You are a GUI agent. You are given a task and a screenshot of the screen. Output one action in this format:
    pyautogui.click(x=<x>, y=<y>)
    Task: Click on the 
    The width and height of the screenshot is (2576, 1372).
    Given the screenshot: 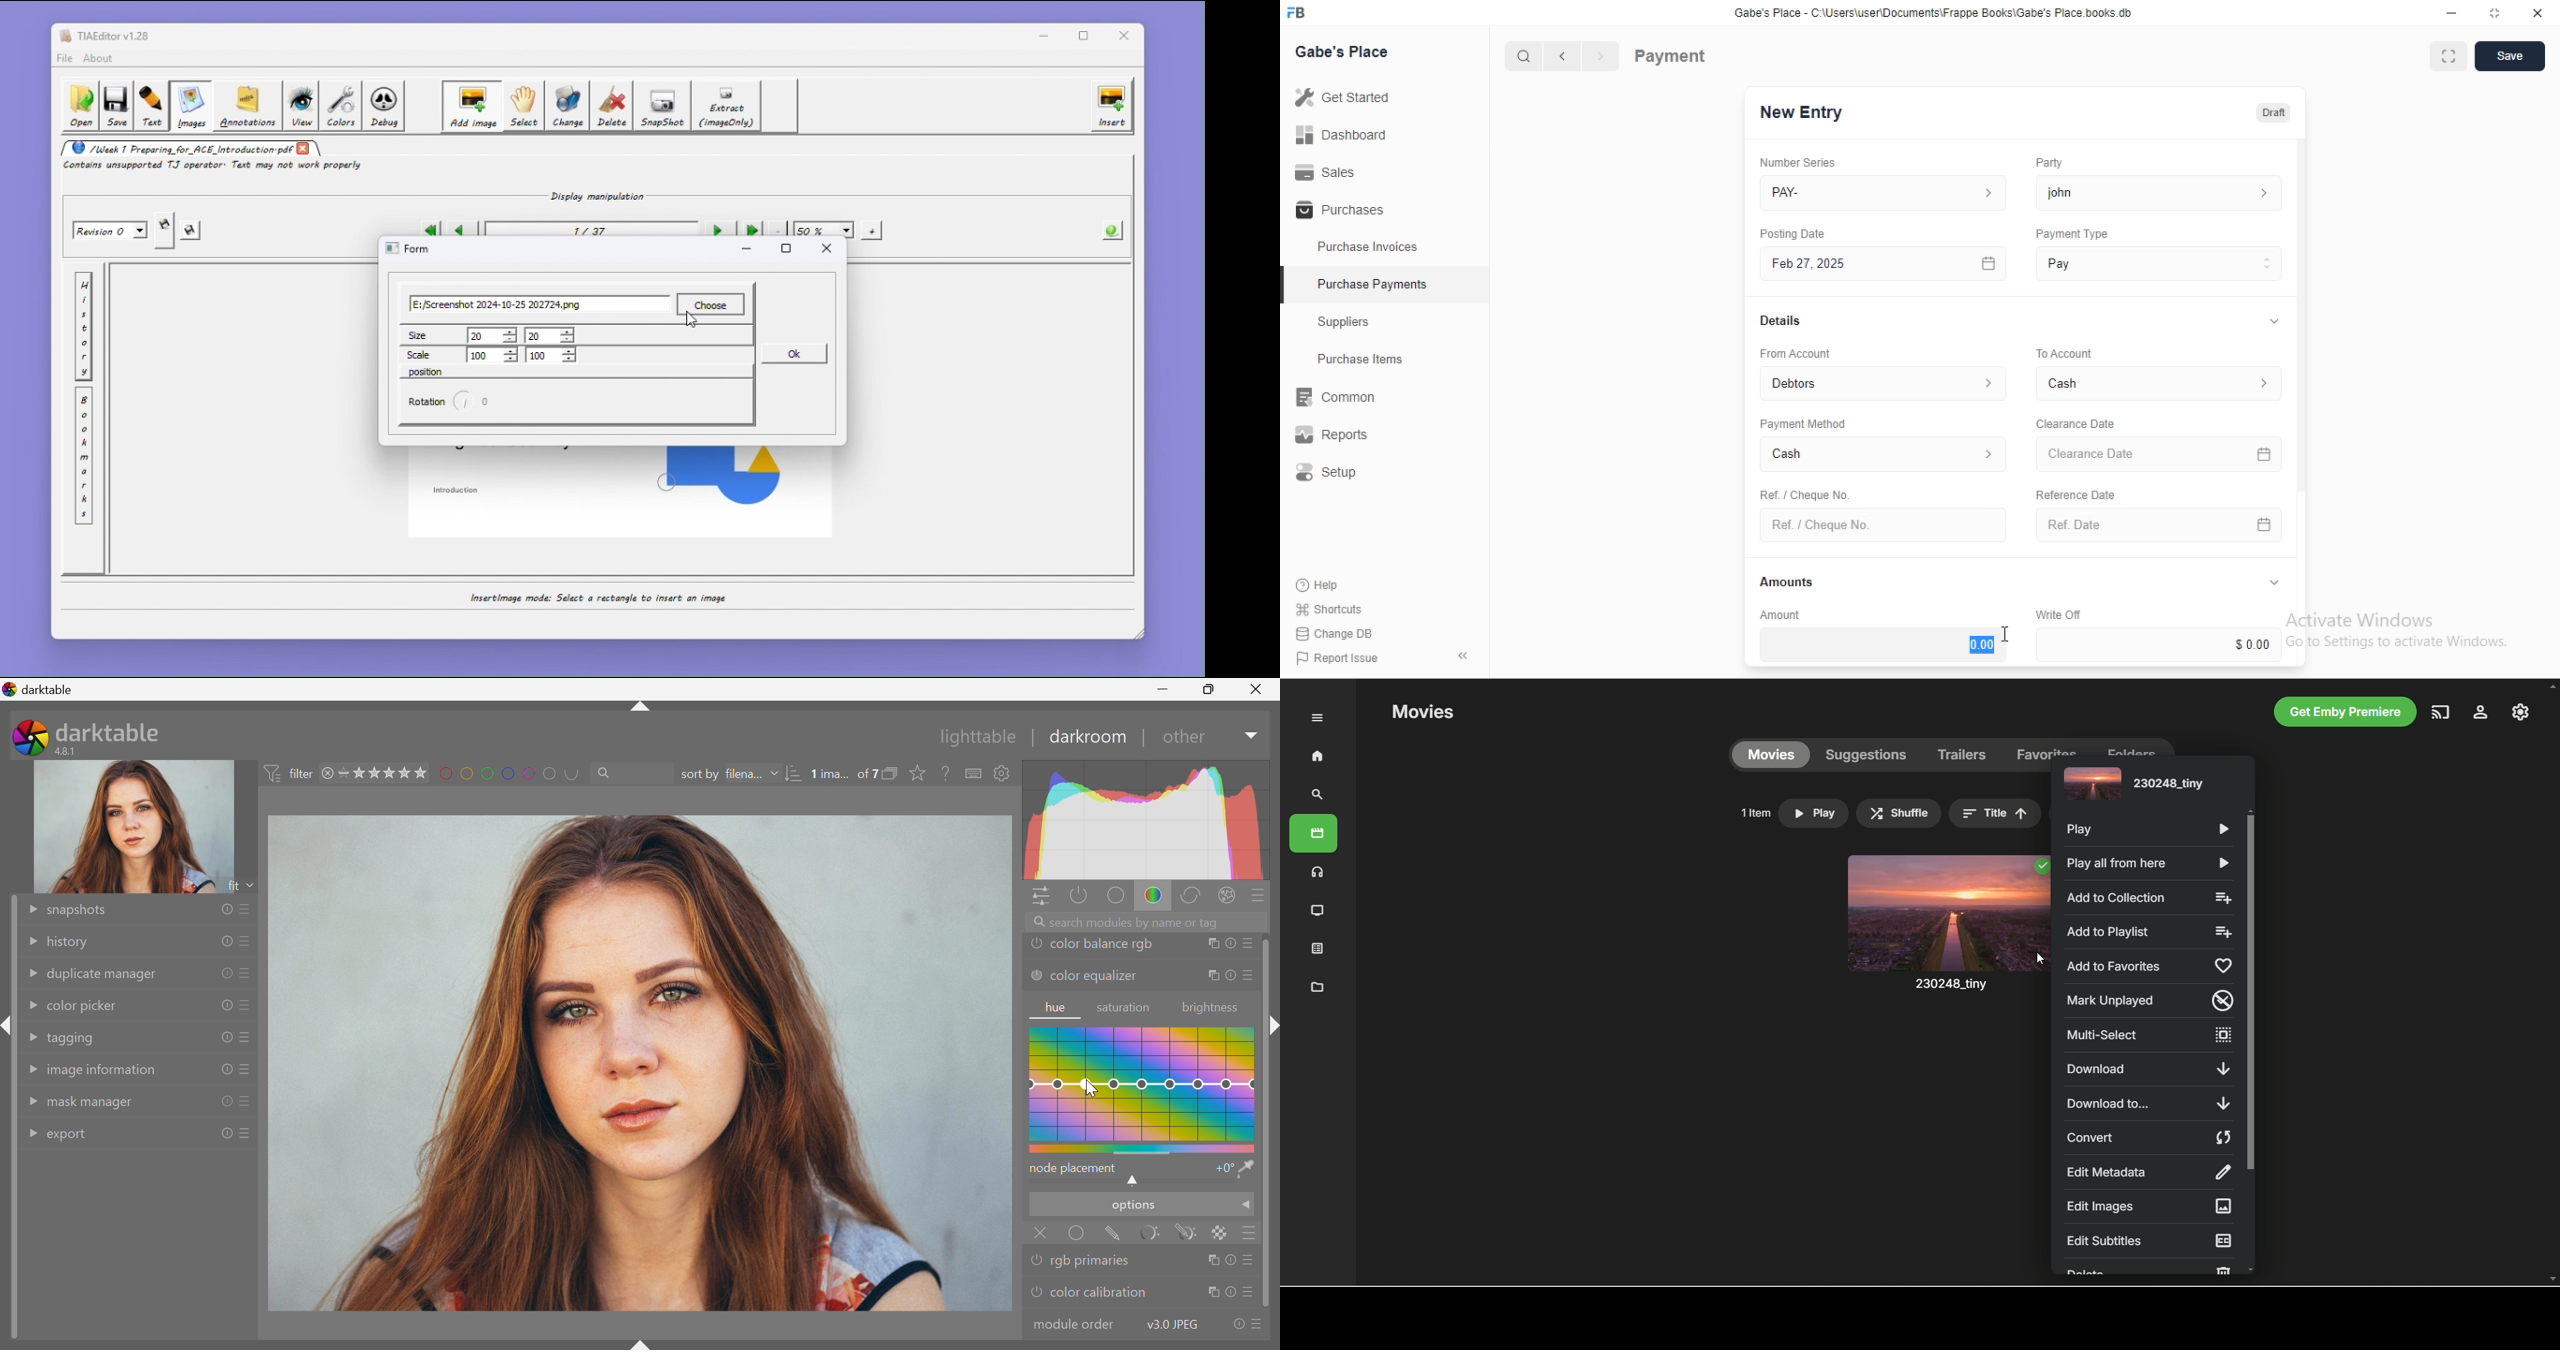 What is the action you would take?
    pyautogui.click(x=1257, y=689)
    